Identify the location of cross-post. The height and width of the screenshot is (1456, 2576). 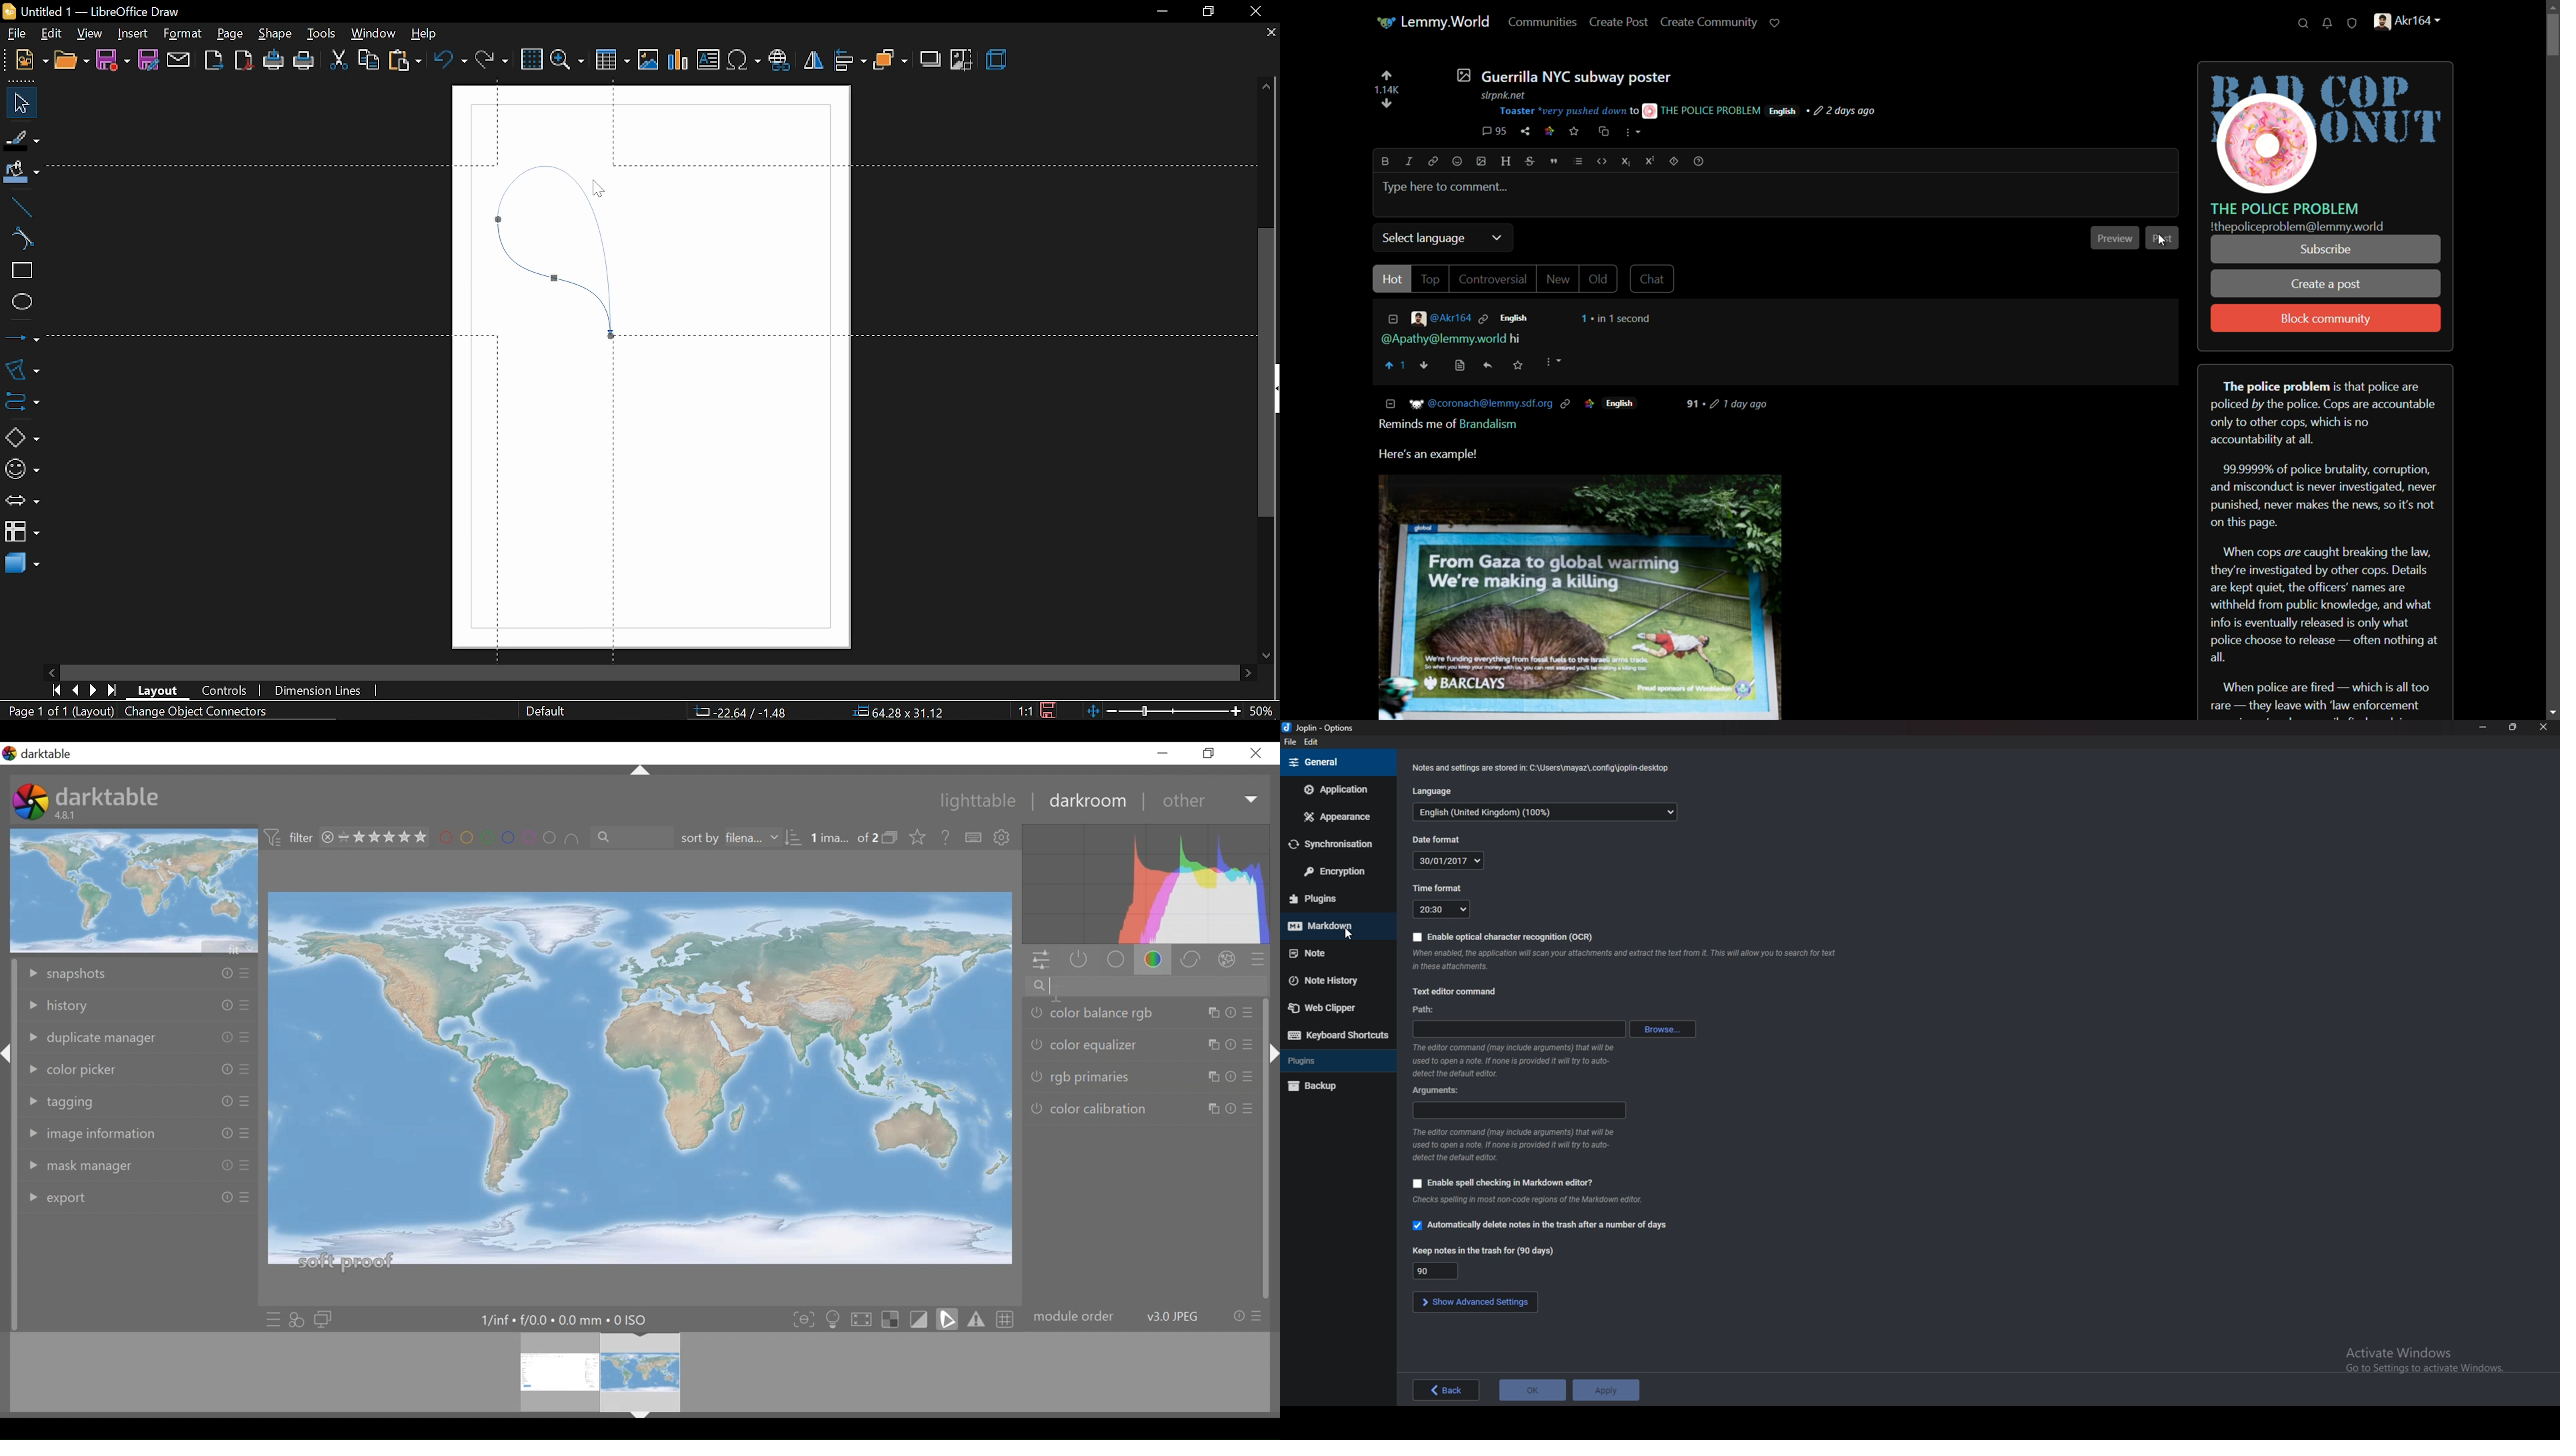
(1603, 131).